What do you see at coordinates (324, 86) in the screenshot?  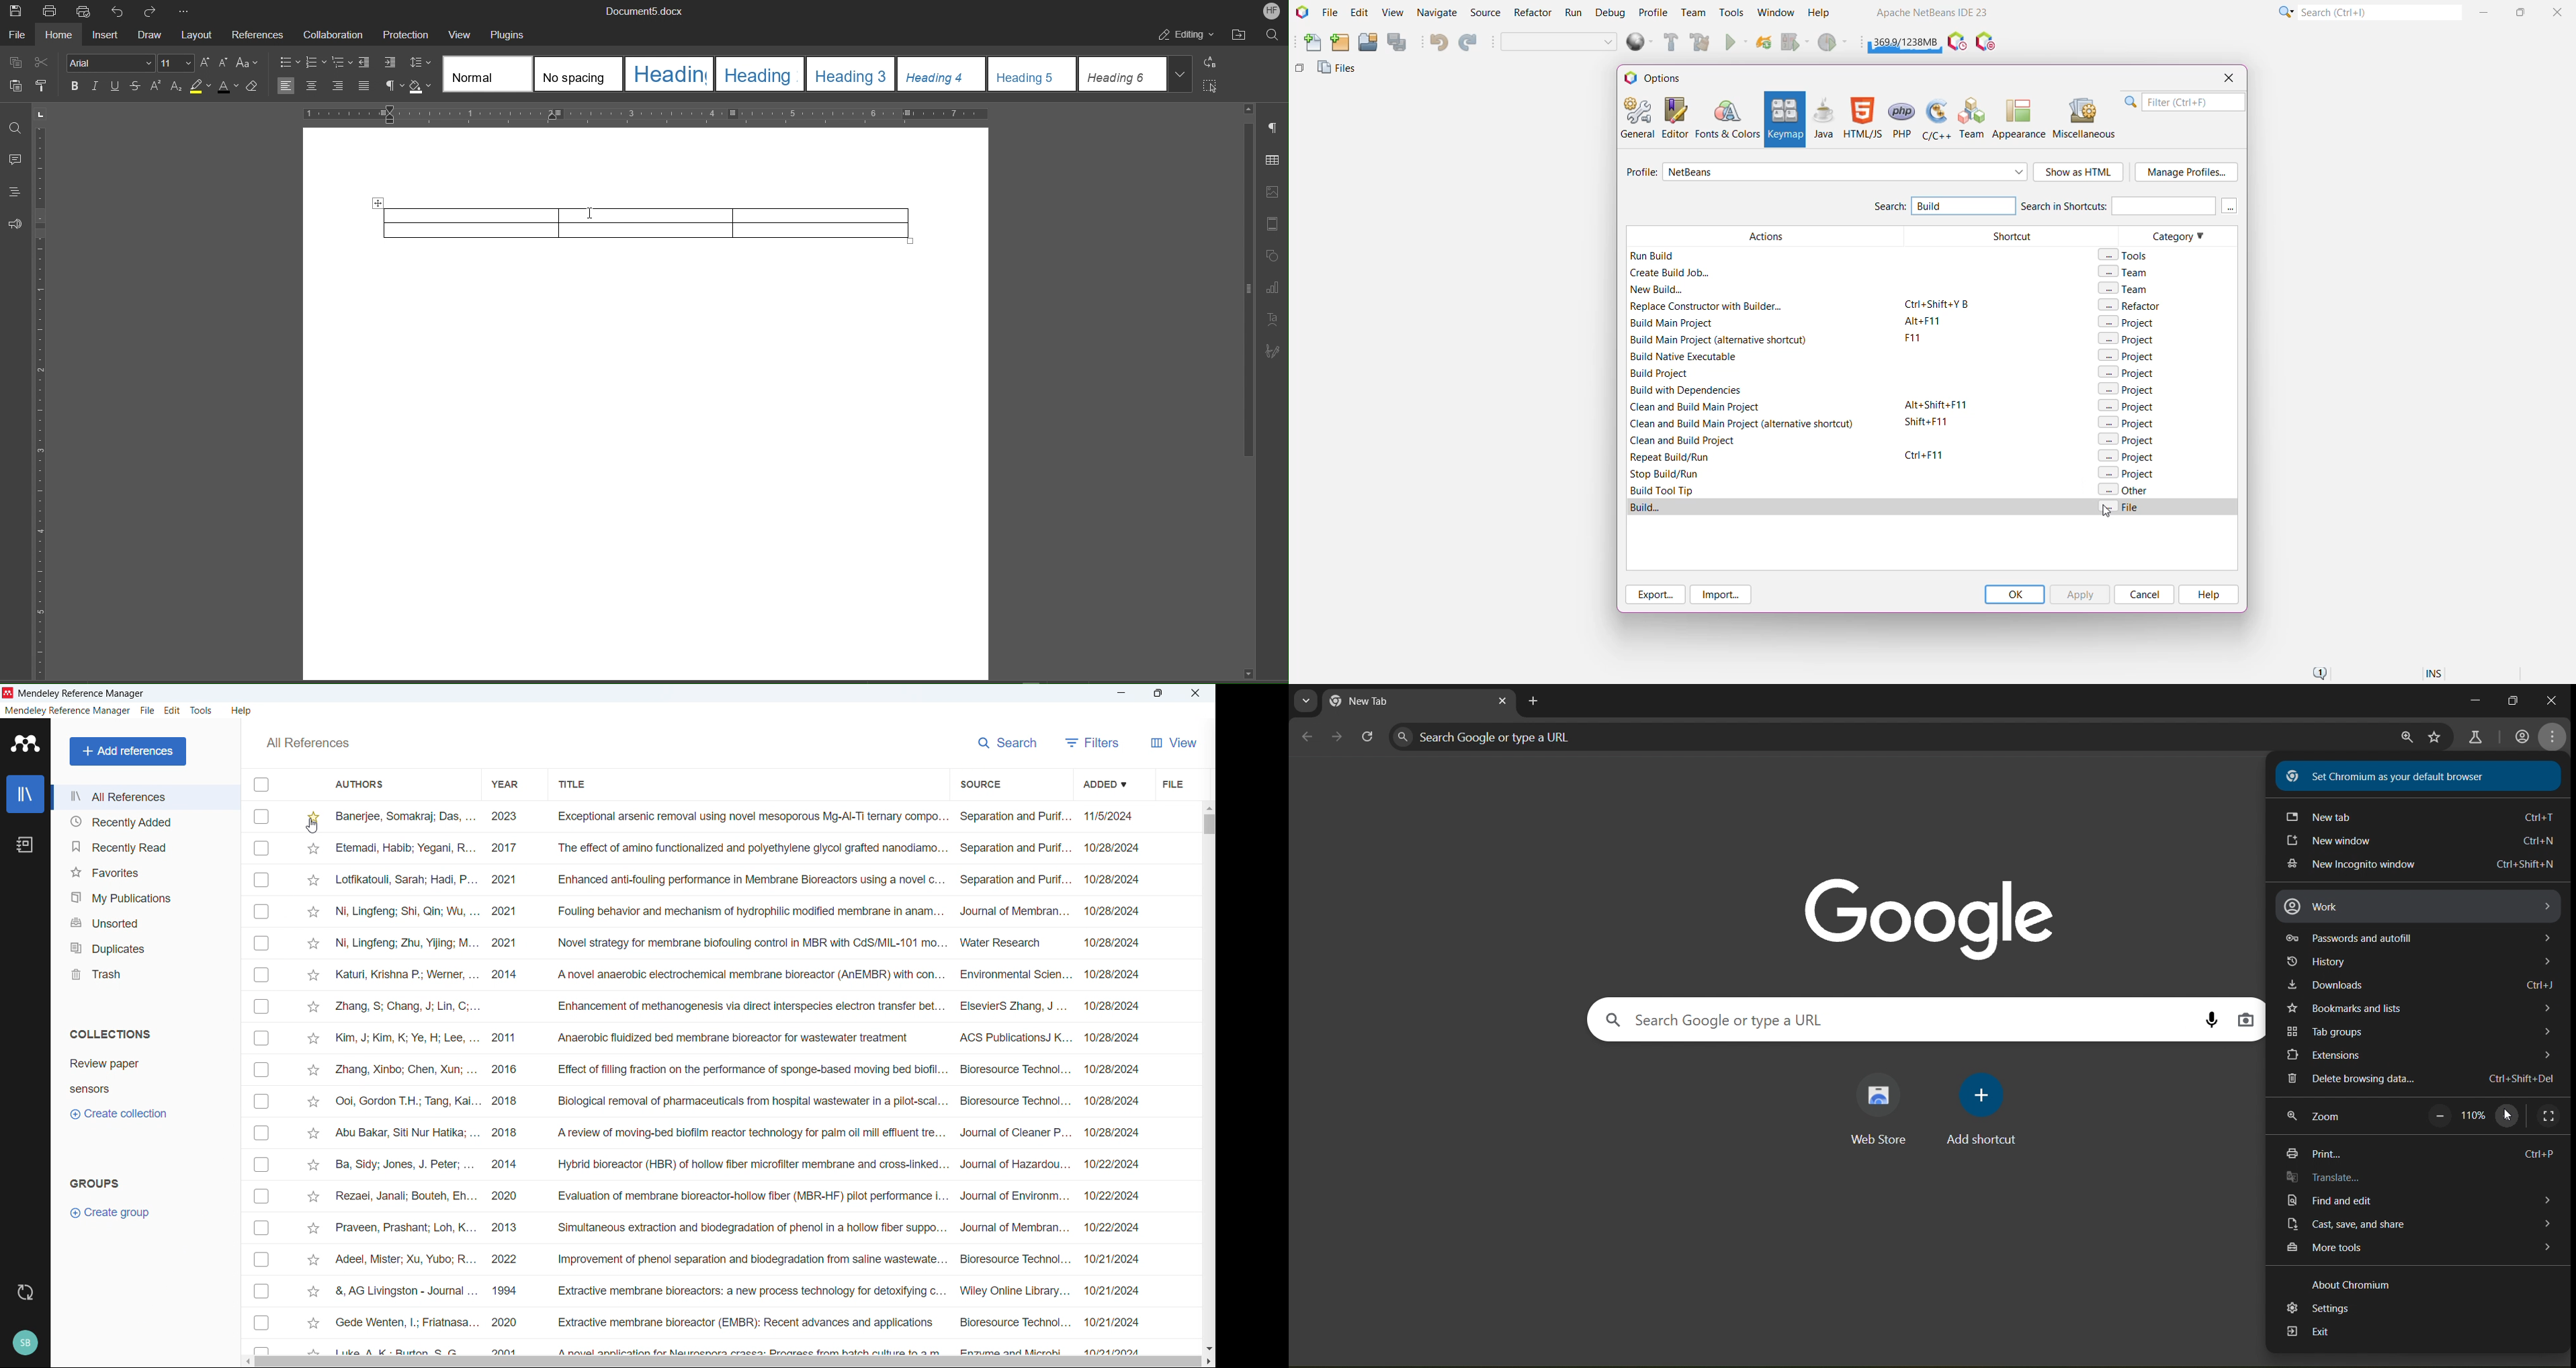 I see `Alignment` at bounding box center [324, 86].